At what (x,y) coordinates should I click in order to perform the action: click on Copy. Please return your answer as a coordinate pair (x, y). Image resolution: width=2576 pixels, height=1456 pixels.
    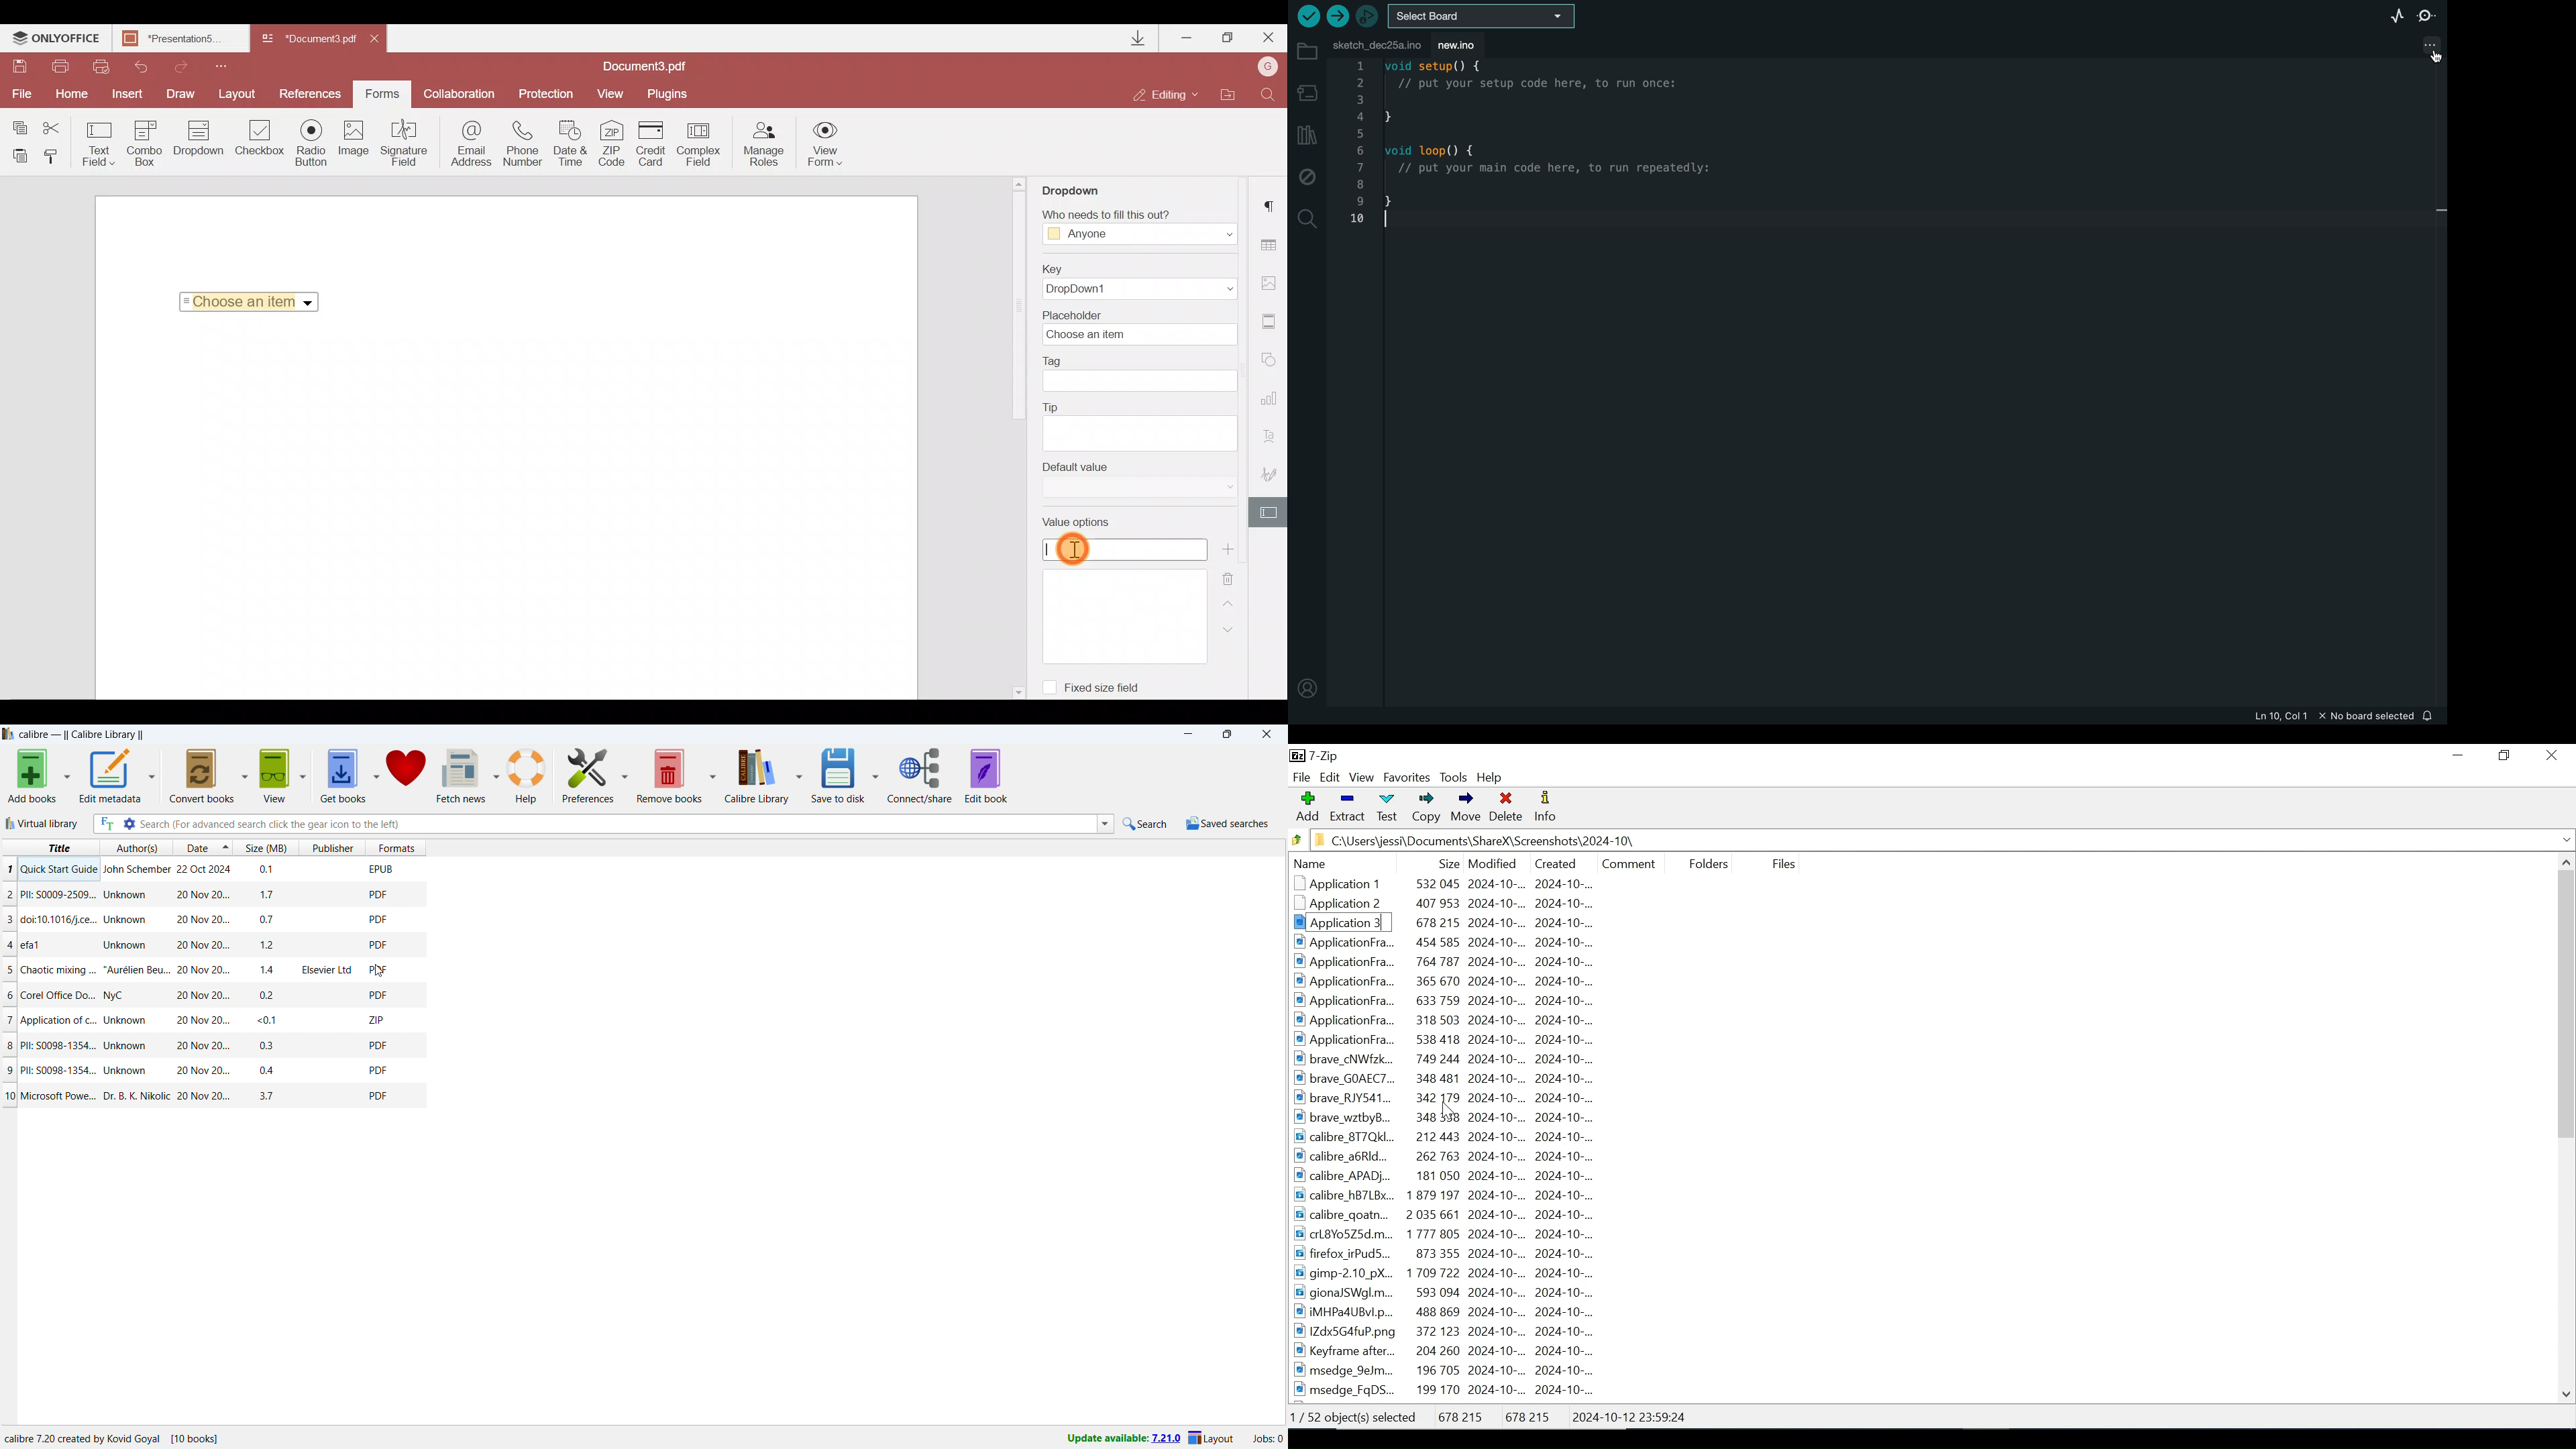
    Looking at the image, I should click on (1424, 809).